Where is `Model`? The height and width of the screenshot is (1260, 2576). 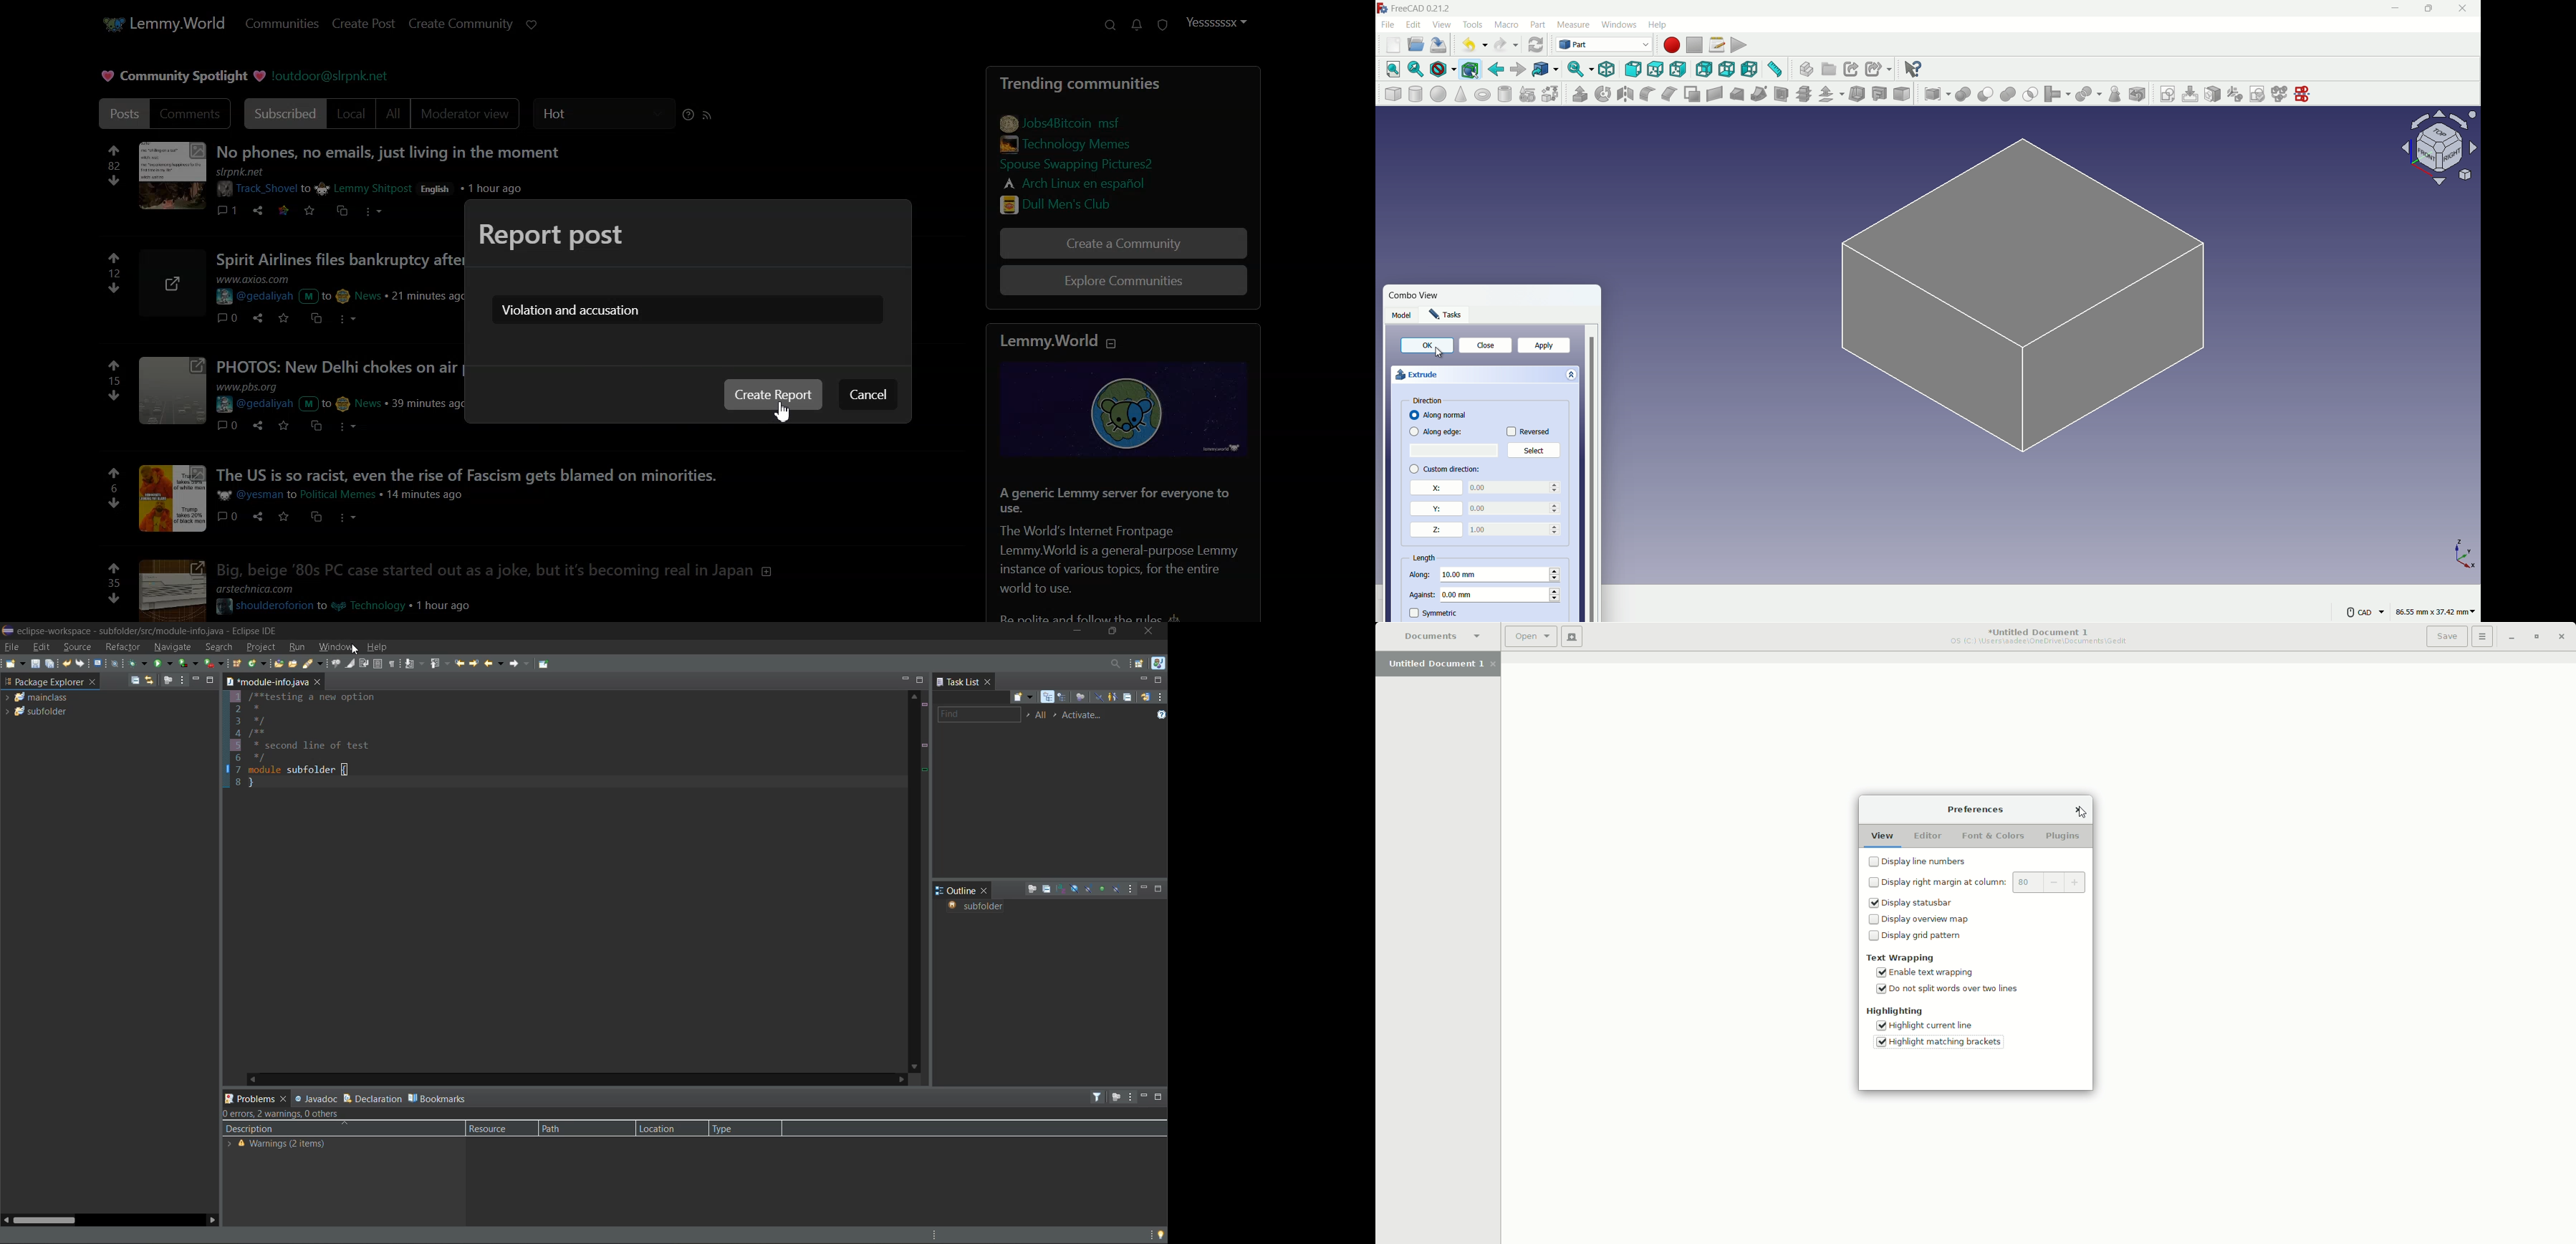
Model is located at coordinates (1402, 312).